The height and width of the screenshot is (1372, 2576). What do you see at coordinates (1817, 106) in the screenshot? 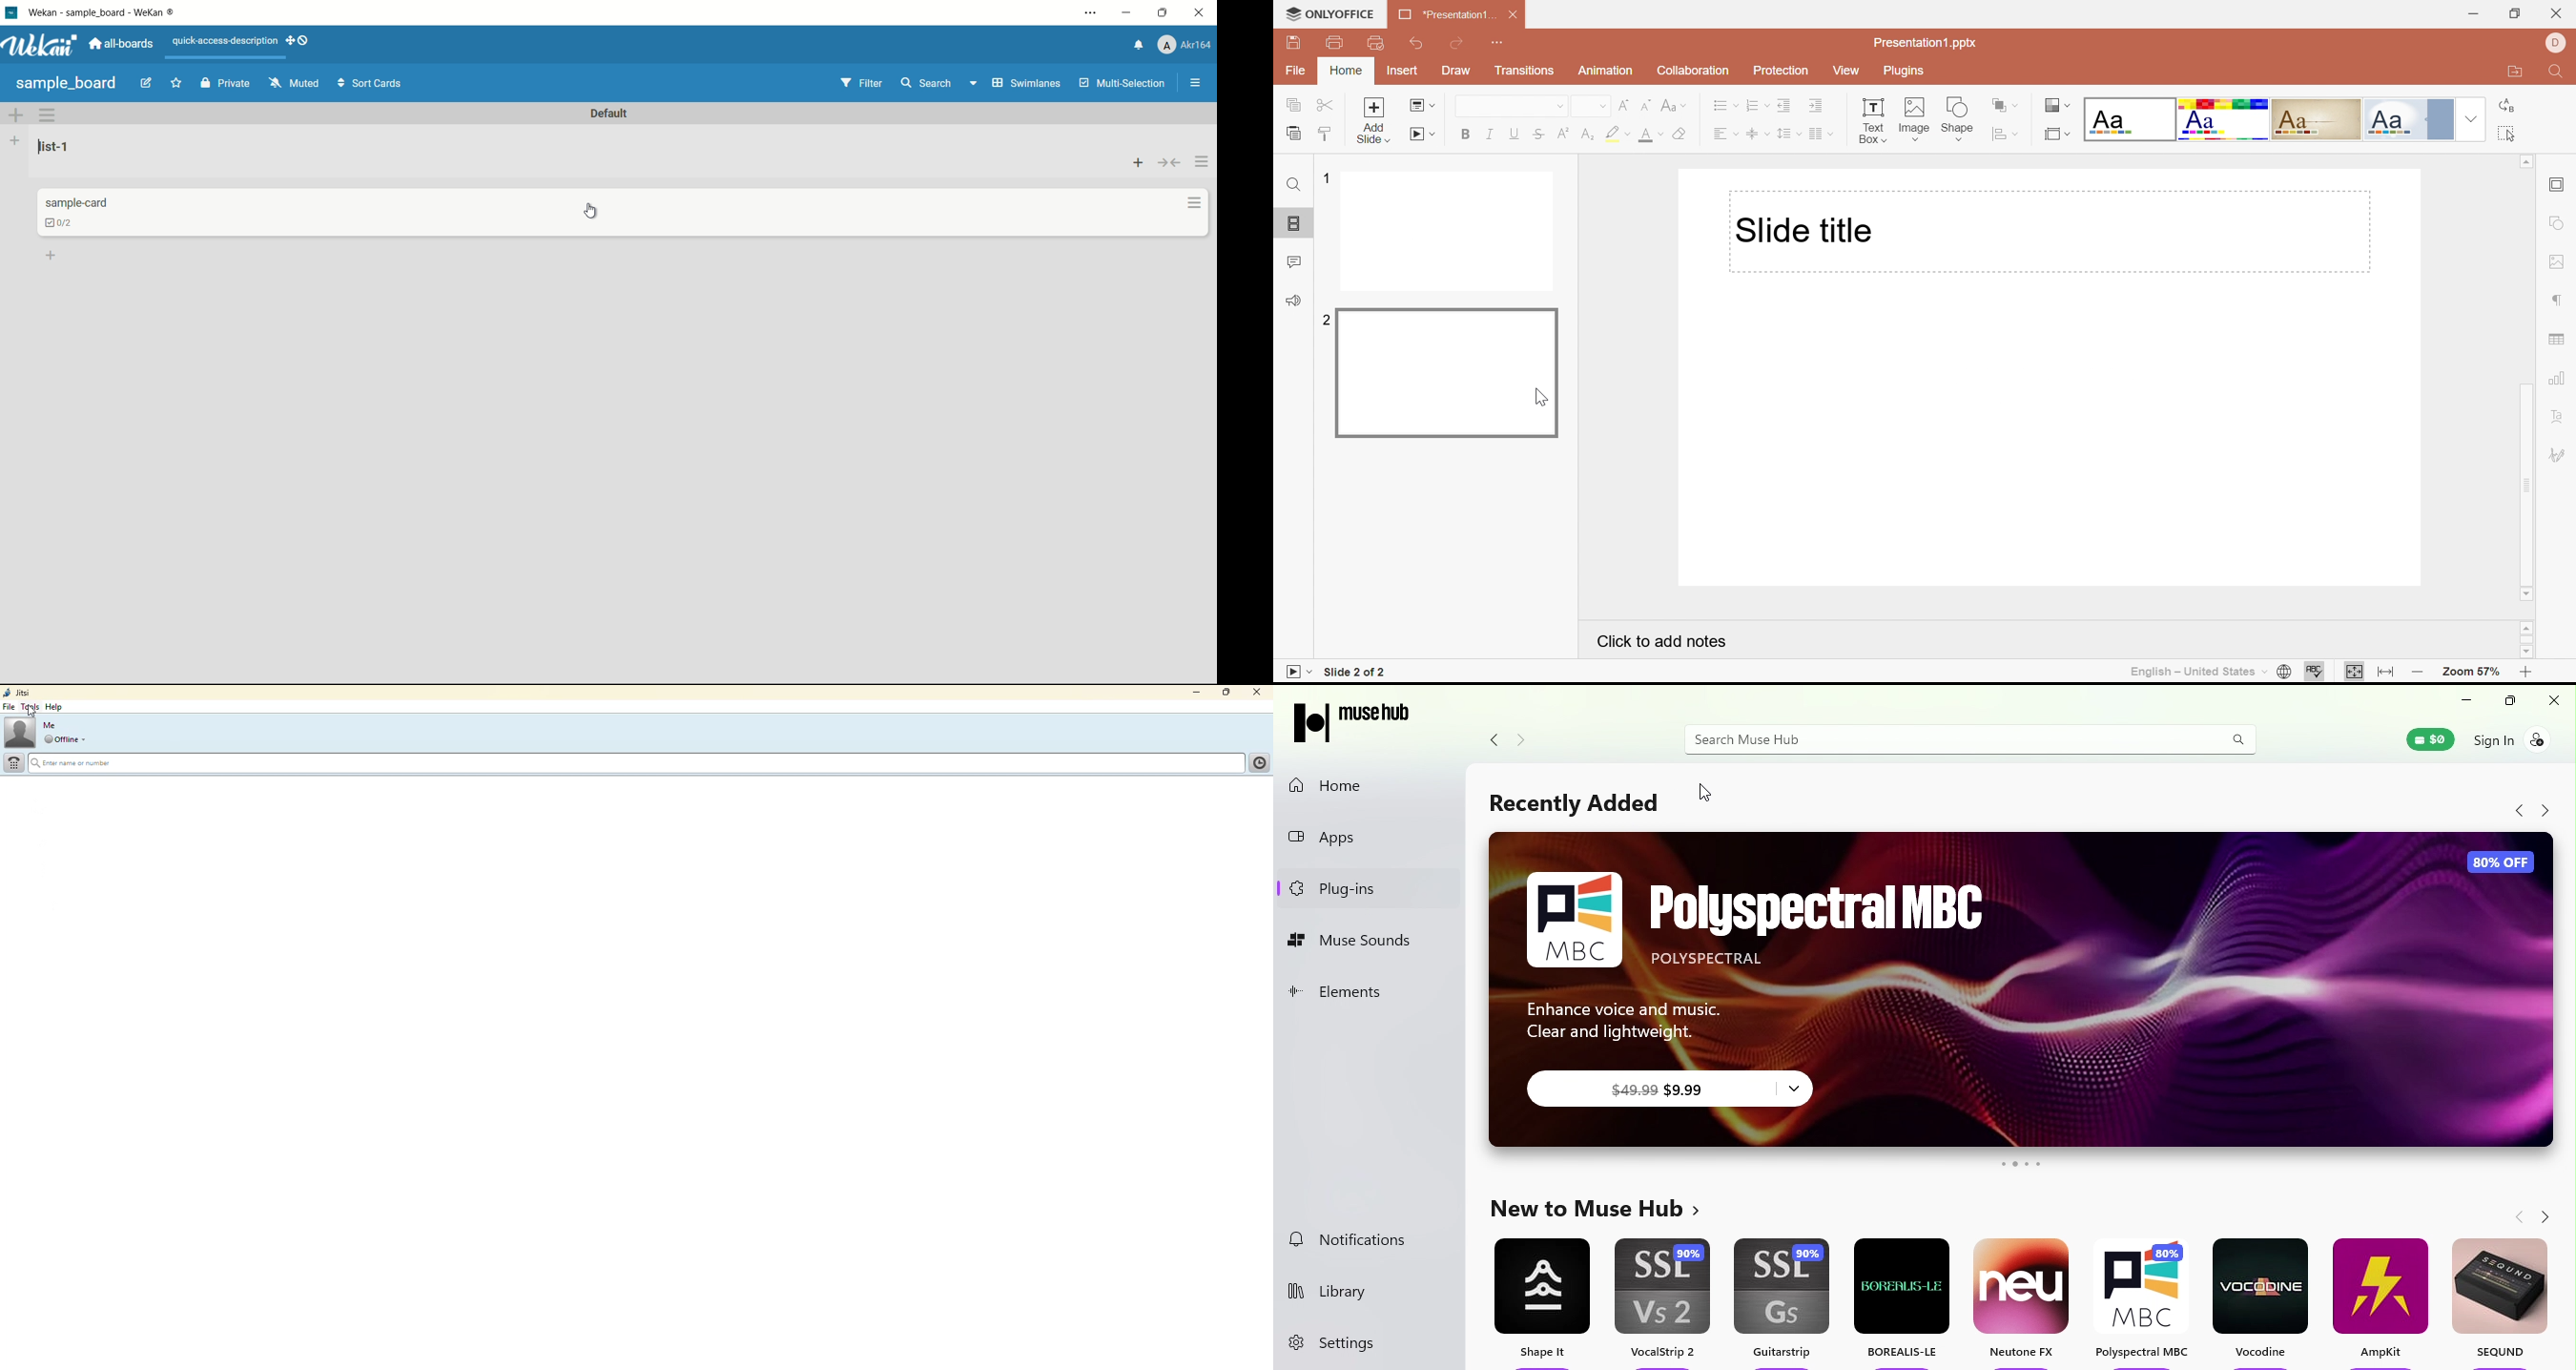
I see `Increase Indent` at bounding box center [1817, 106].